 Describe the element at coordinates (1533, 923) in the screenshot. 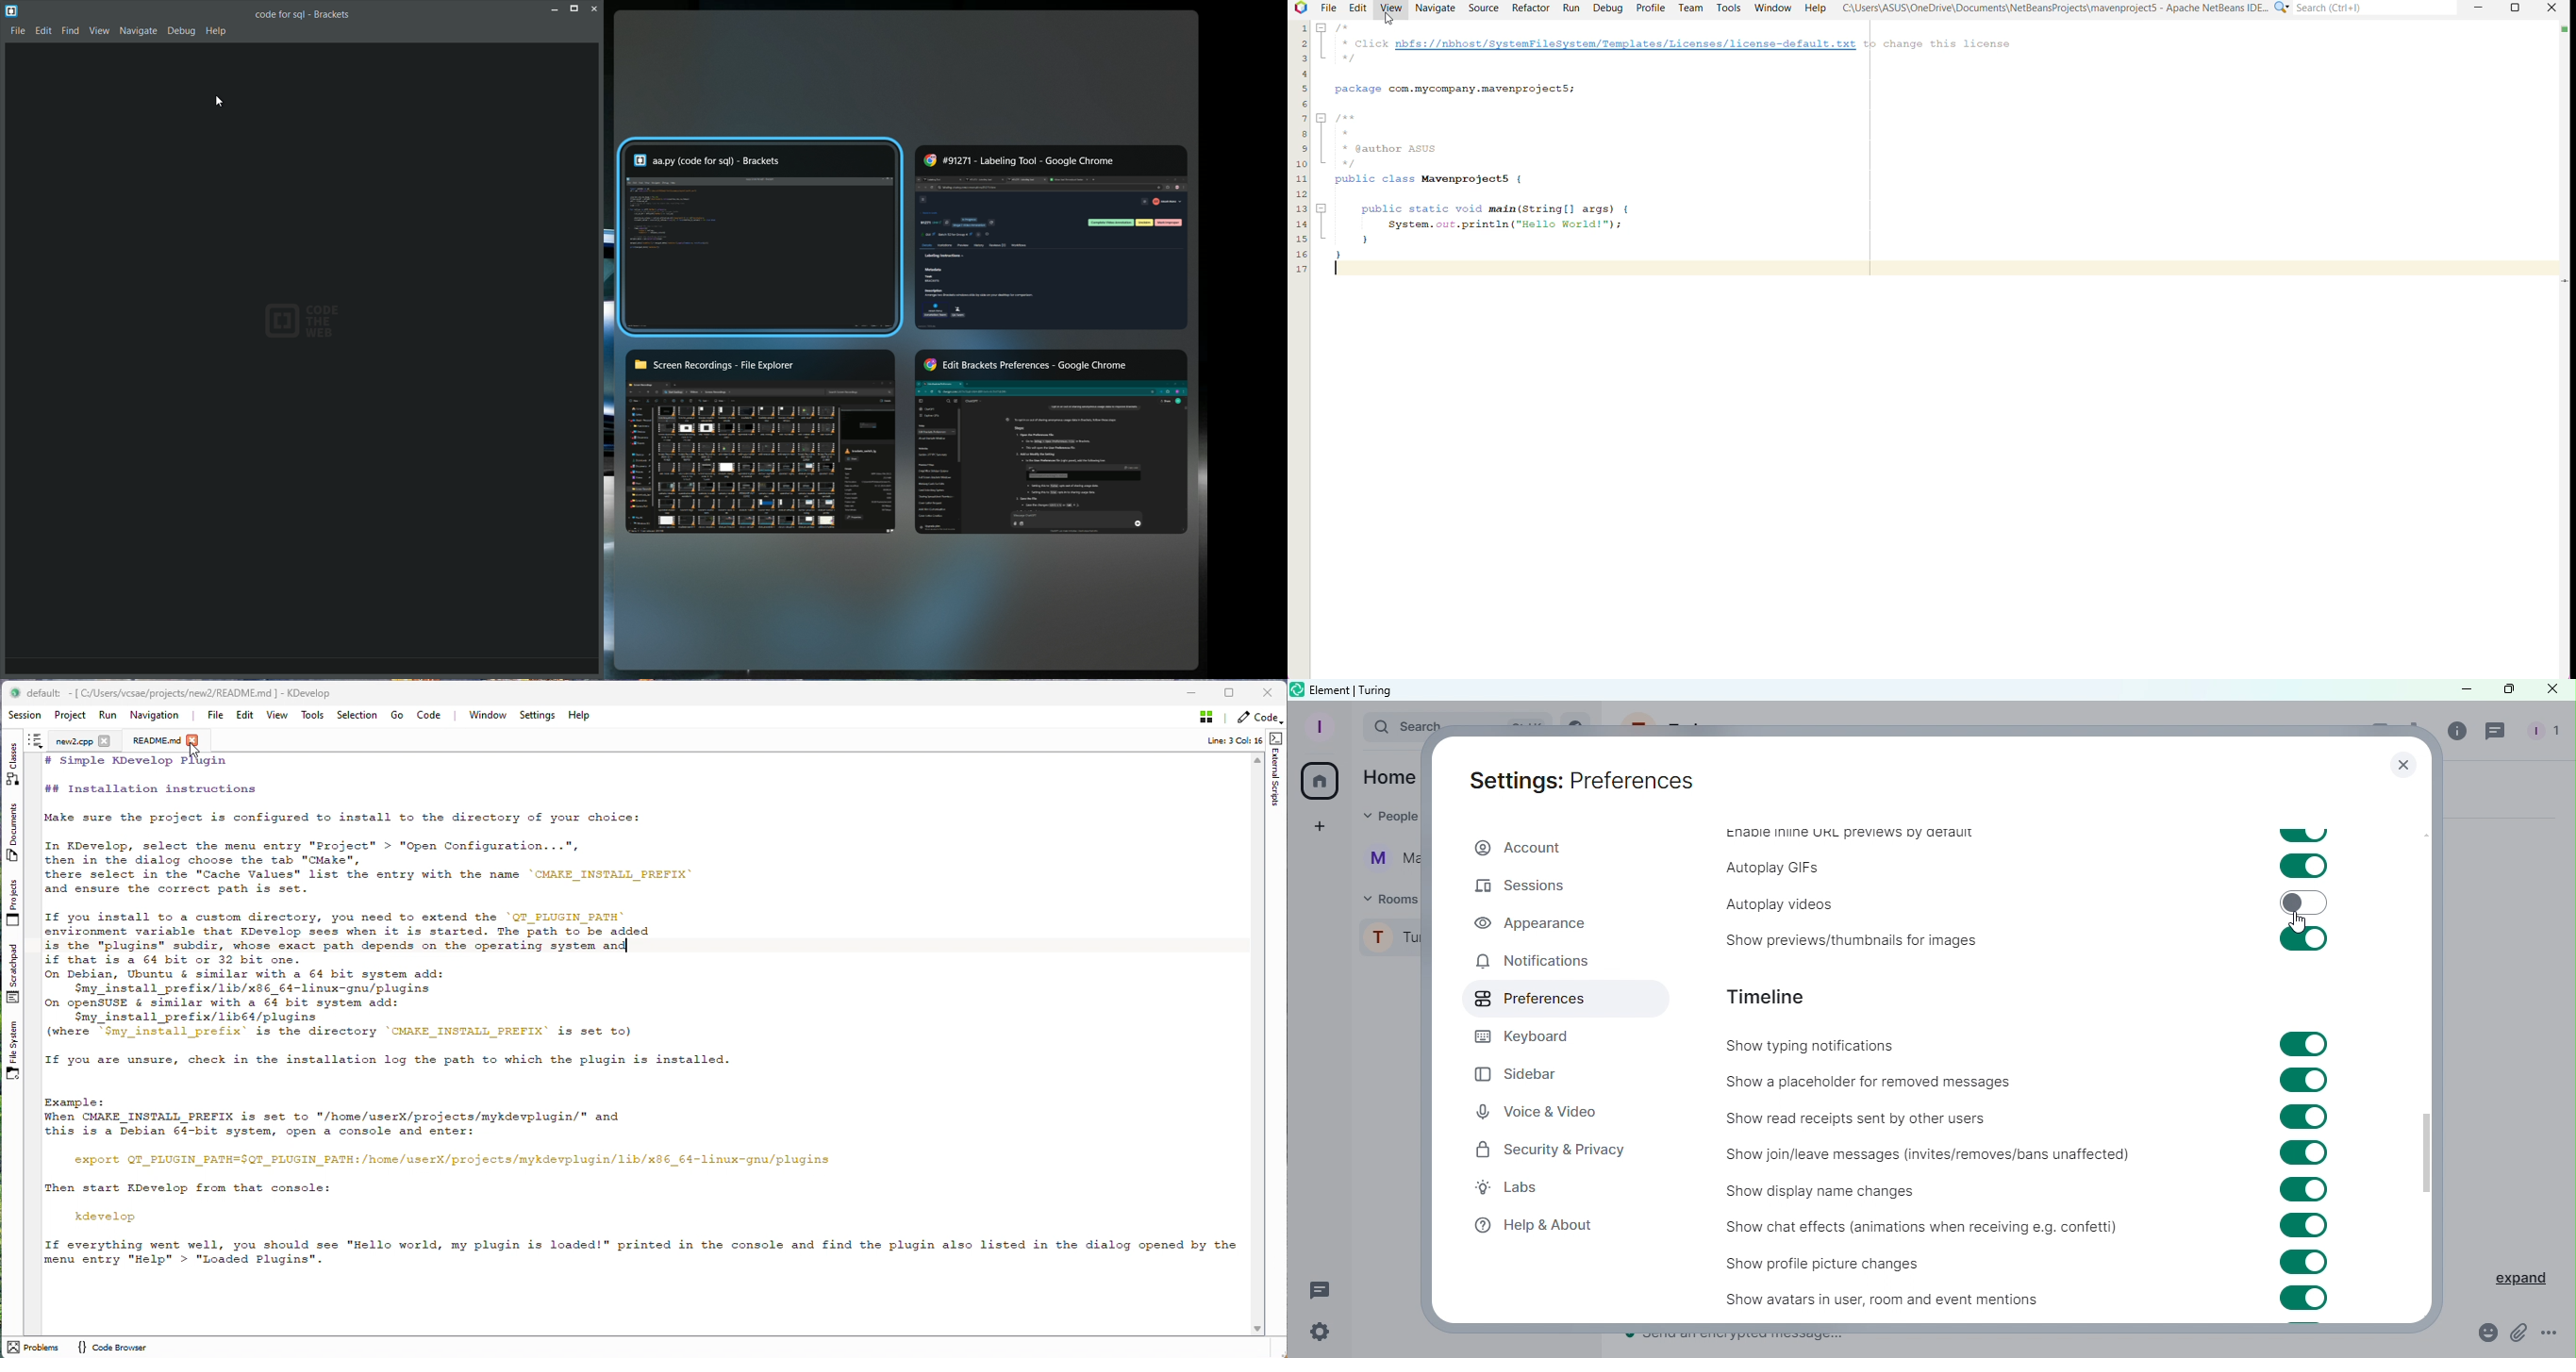

I see `Appearance` at that location.